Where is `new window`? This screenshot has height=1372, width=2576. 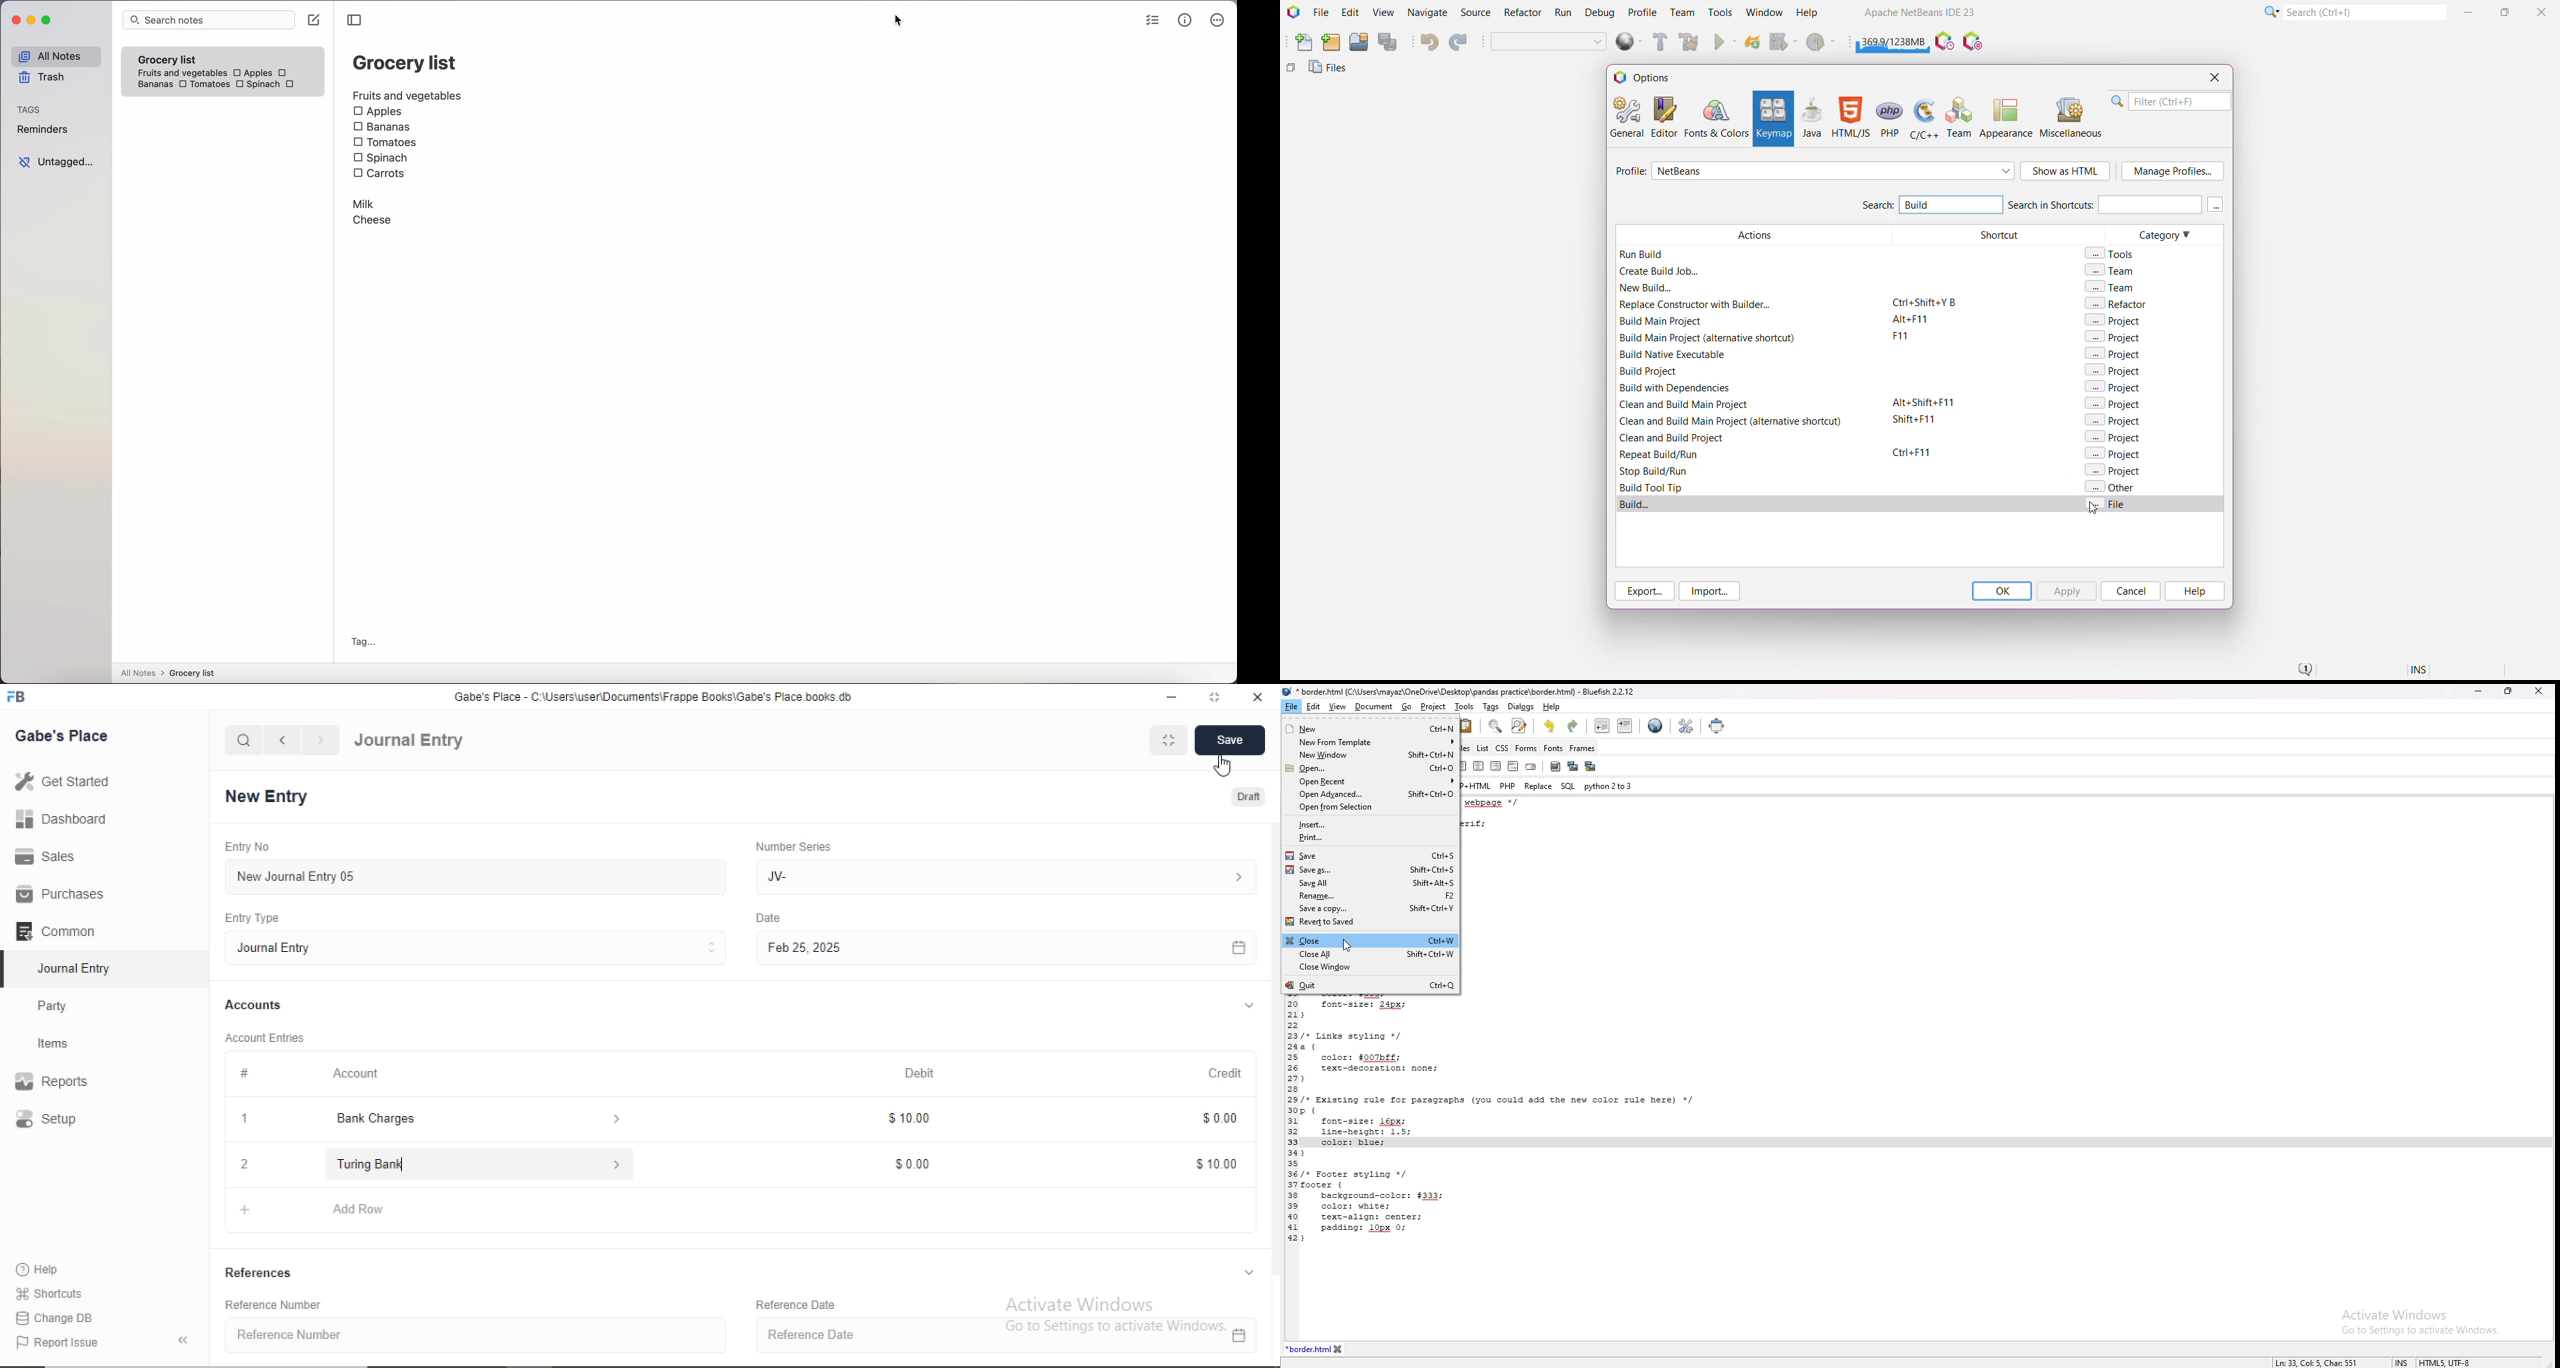
new window is located at coordinates (1371, 756).